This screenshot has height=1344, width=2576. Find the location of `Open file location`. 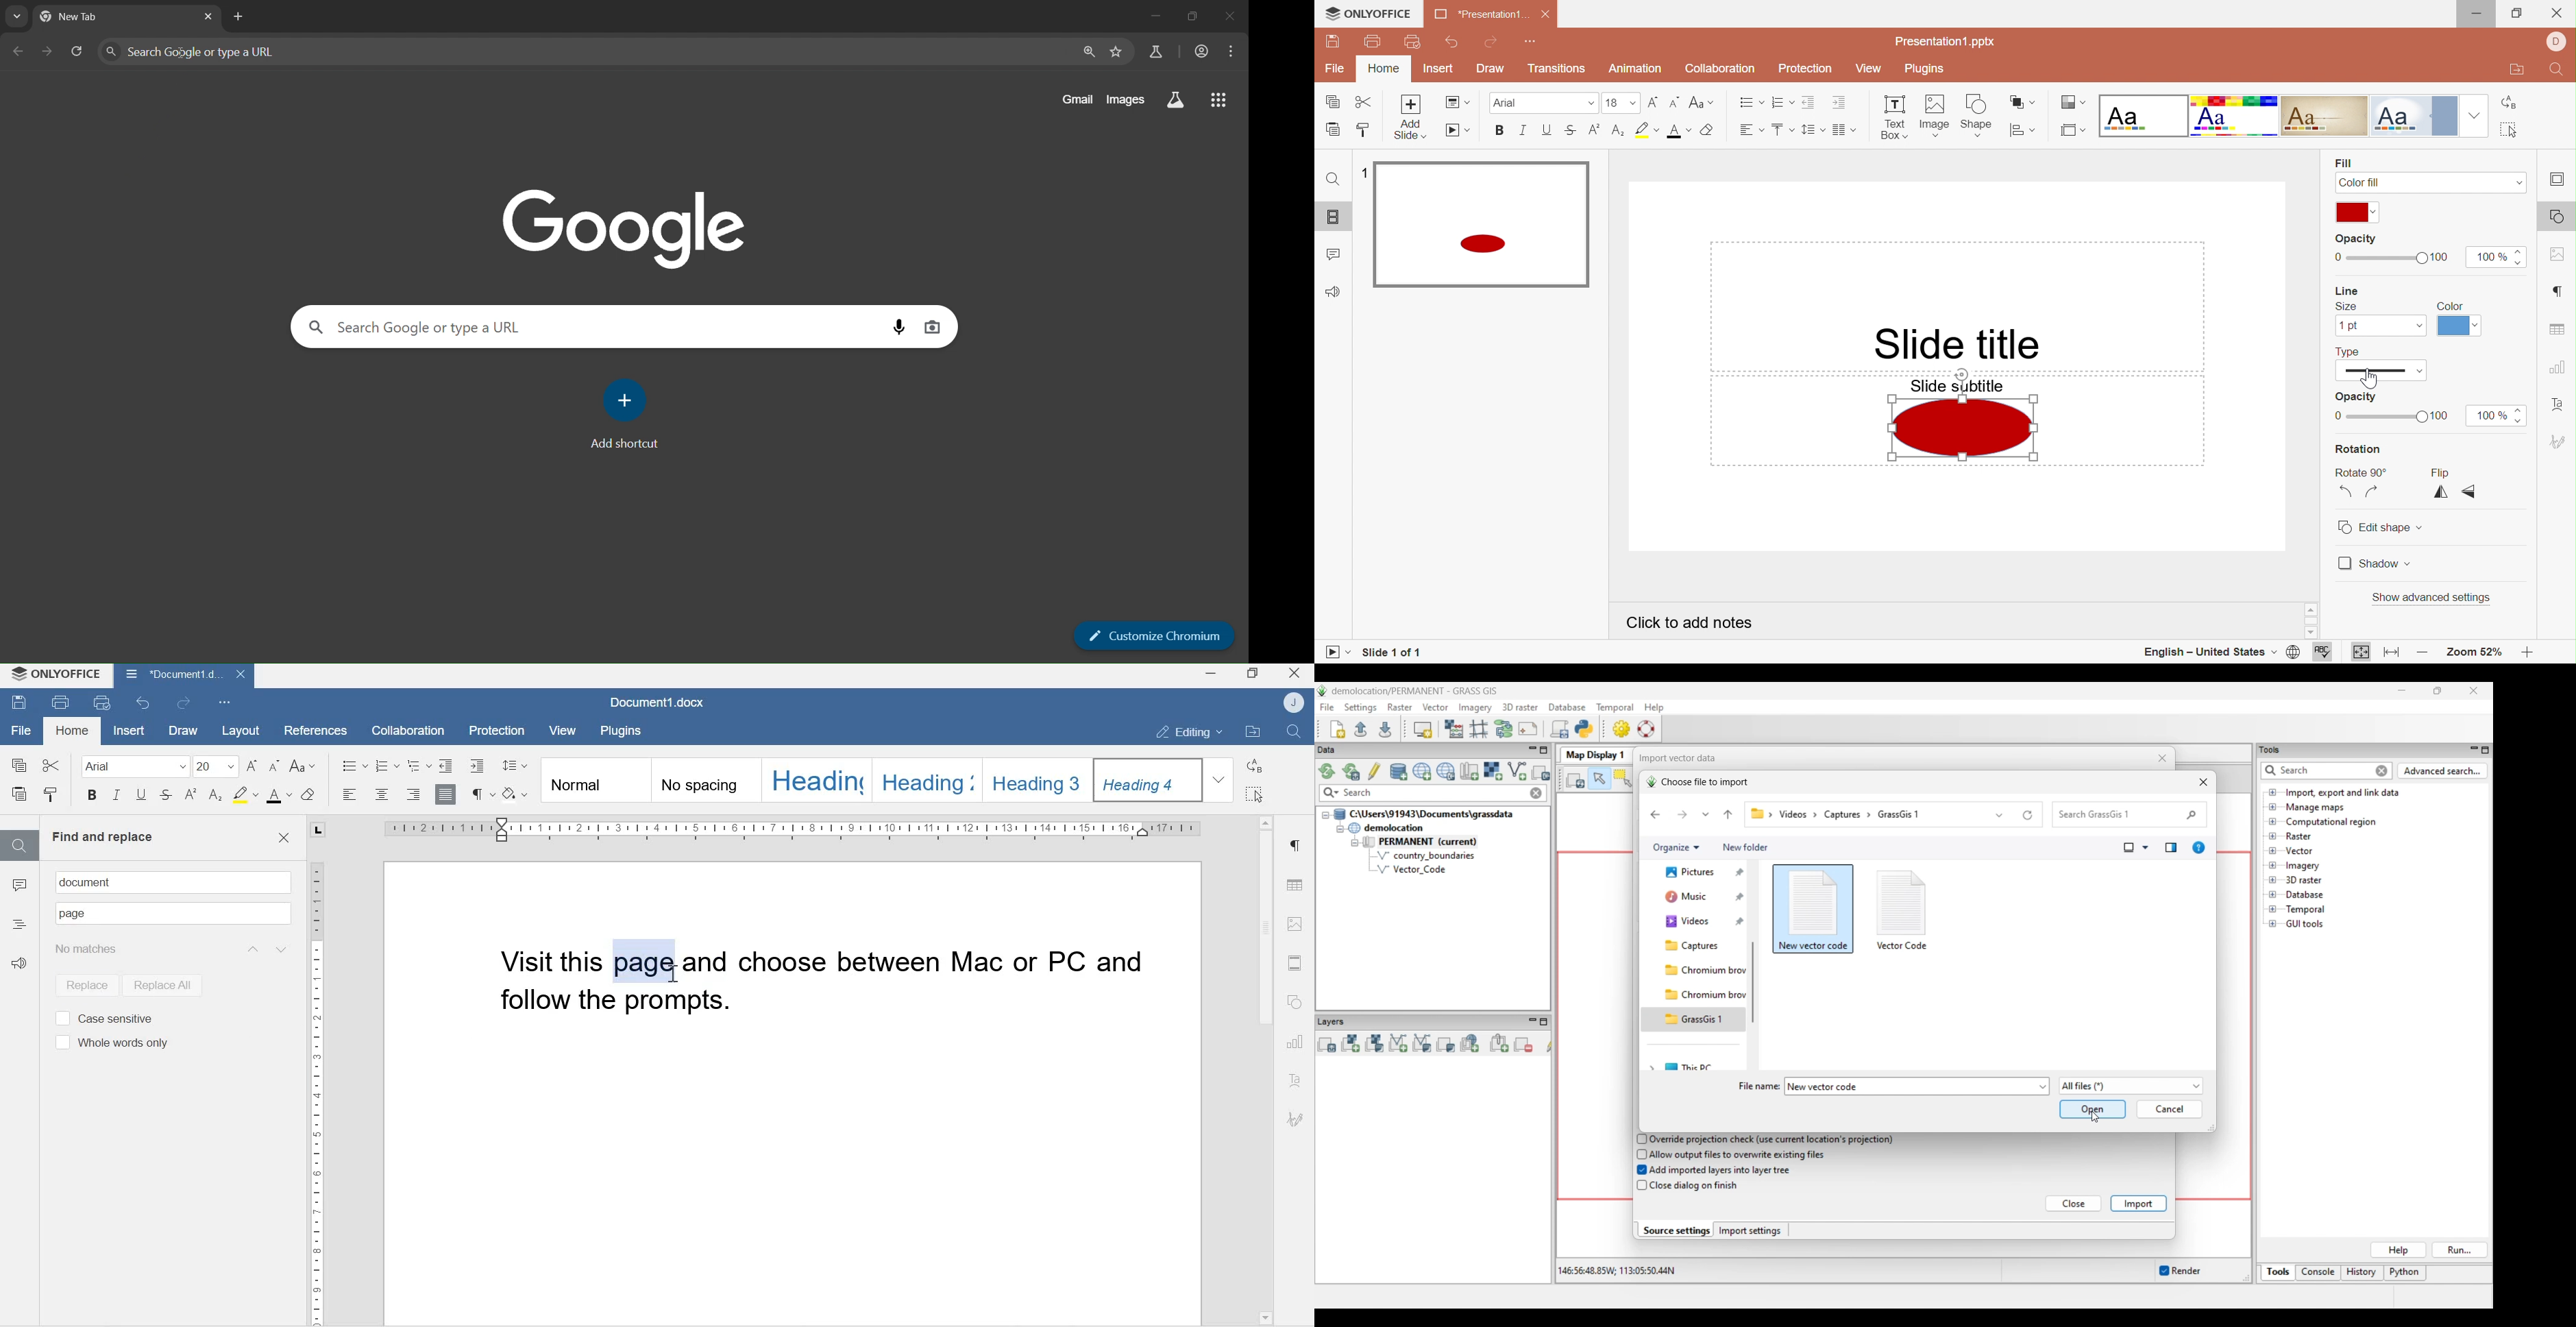

Open file location is located at coordinates (2517, 70).